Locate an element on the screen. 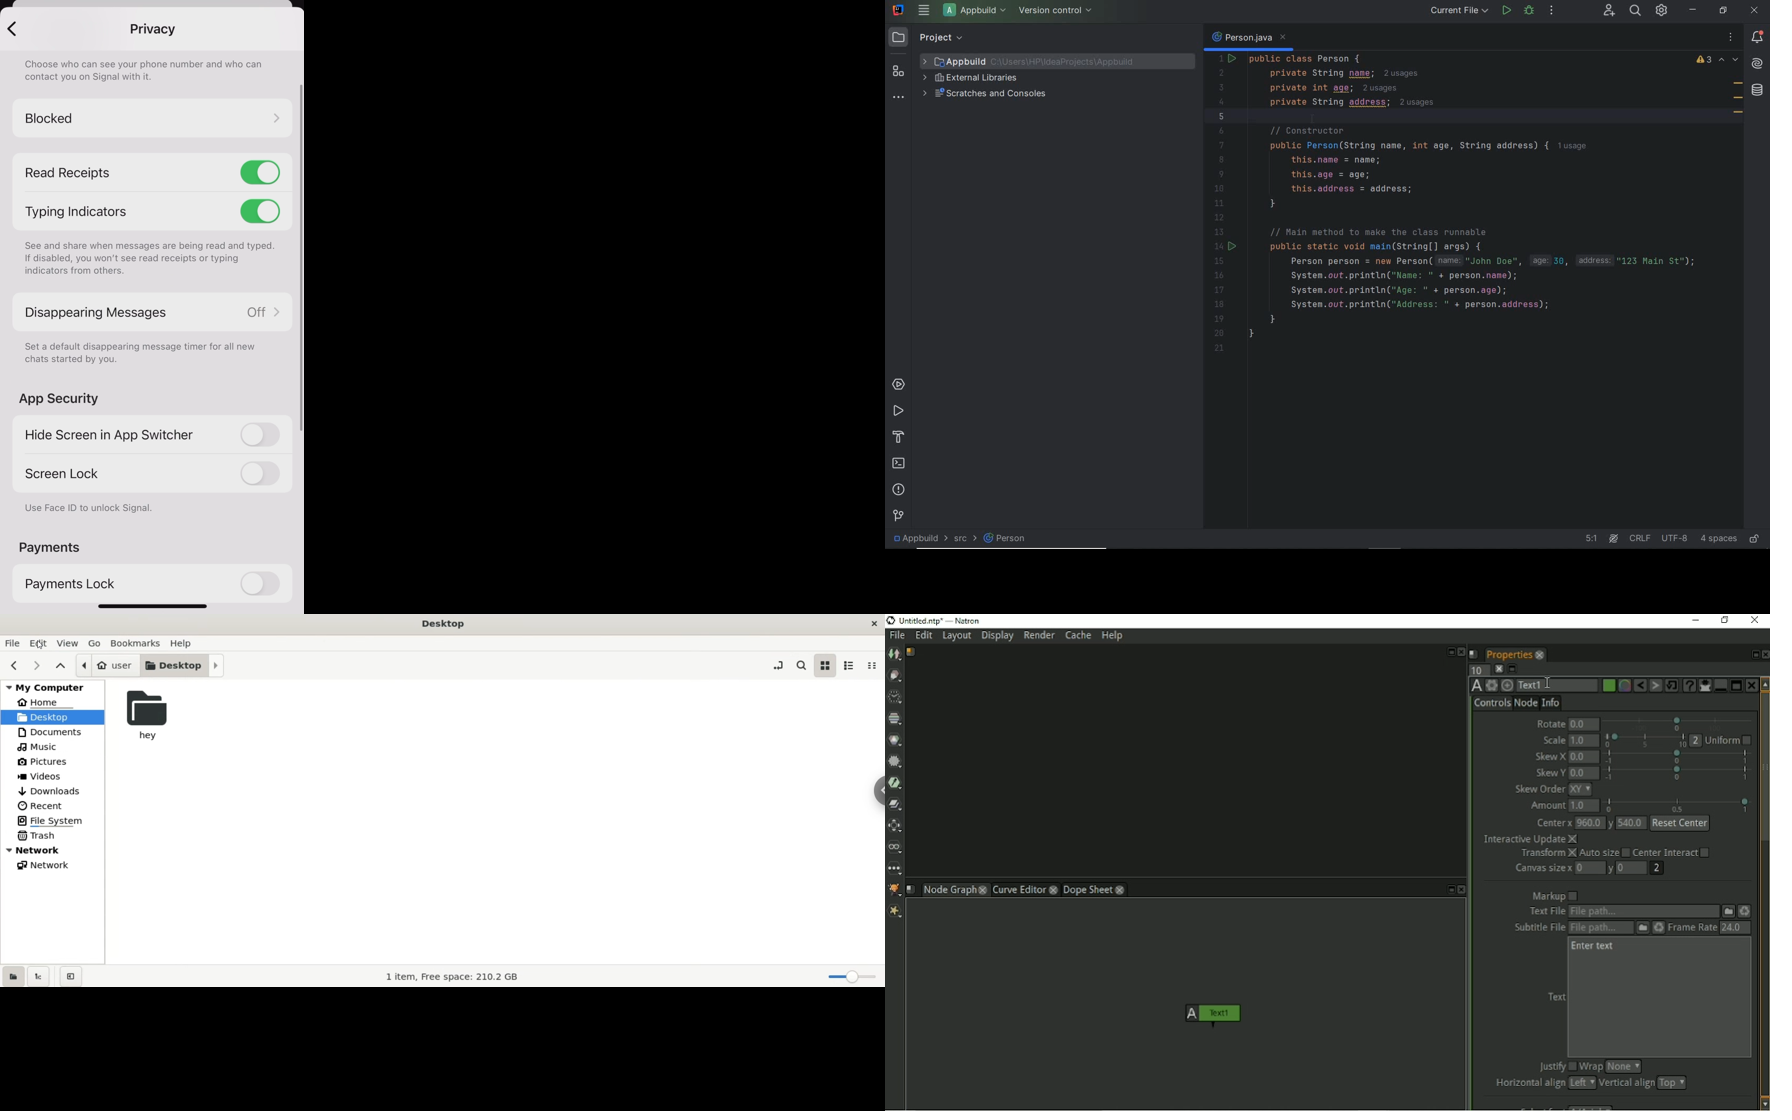 This screenshot has height=1120, width=1792. cursor is located at coordinates (1317, 116).